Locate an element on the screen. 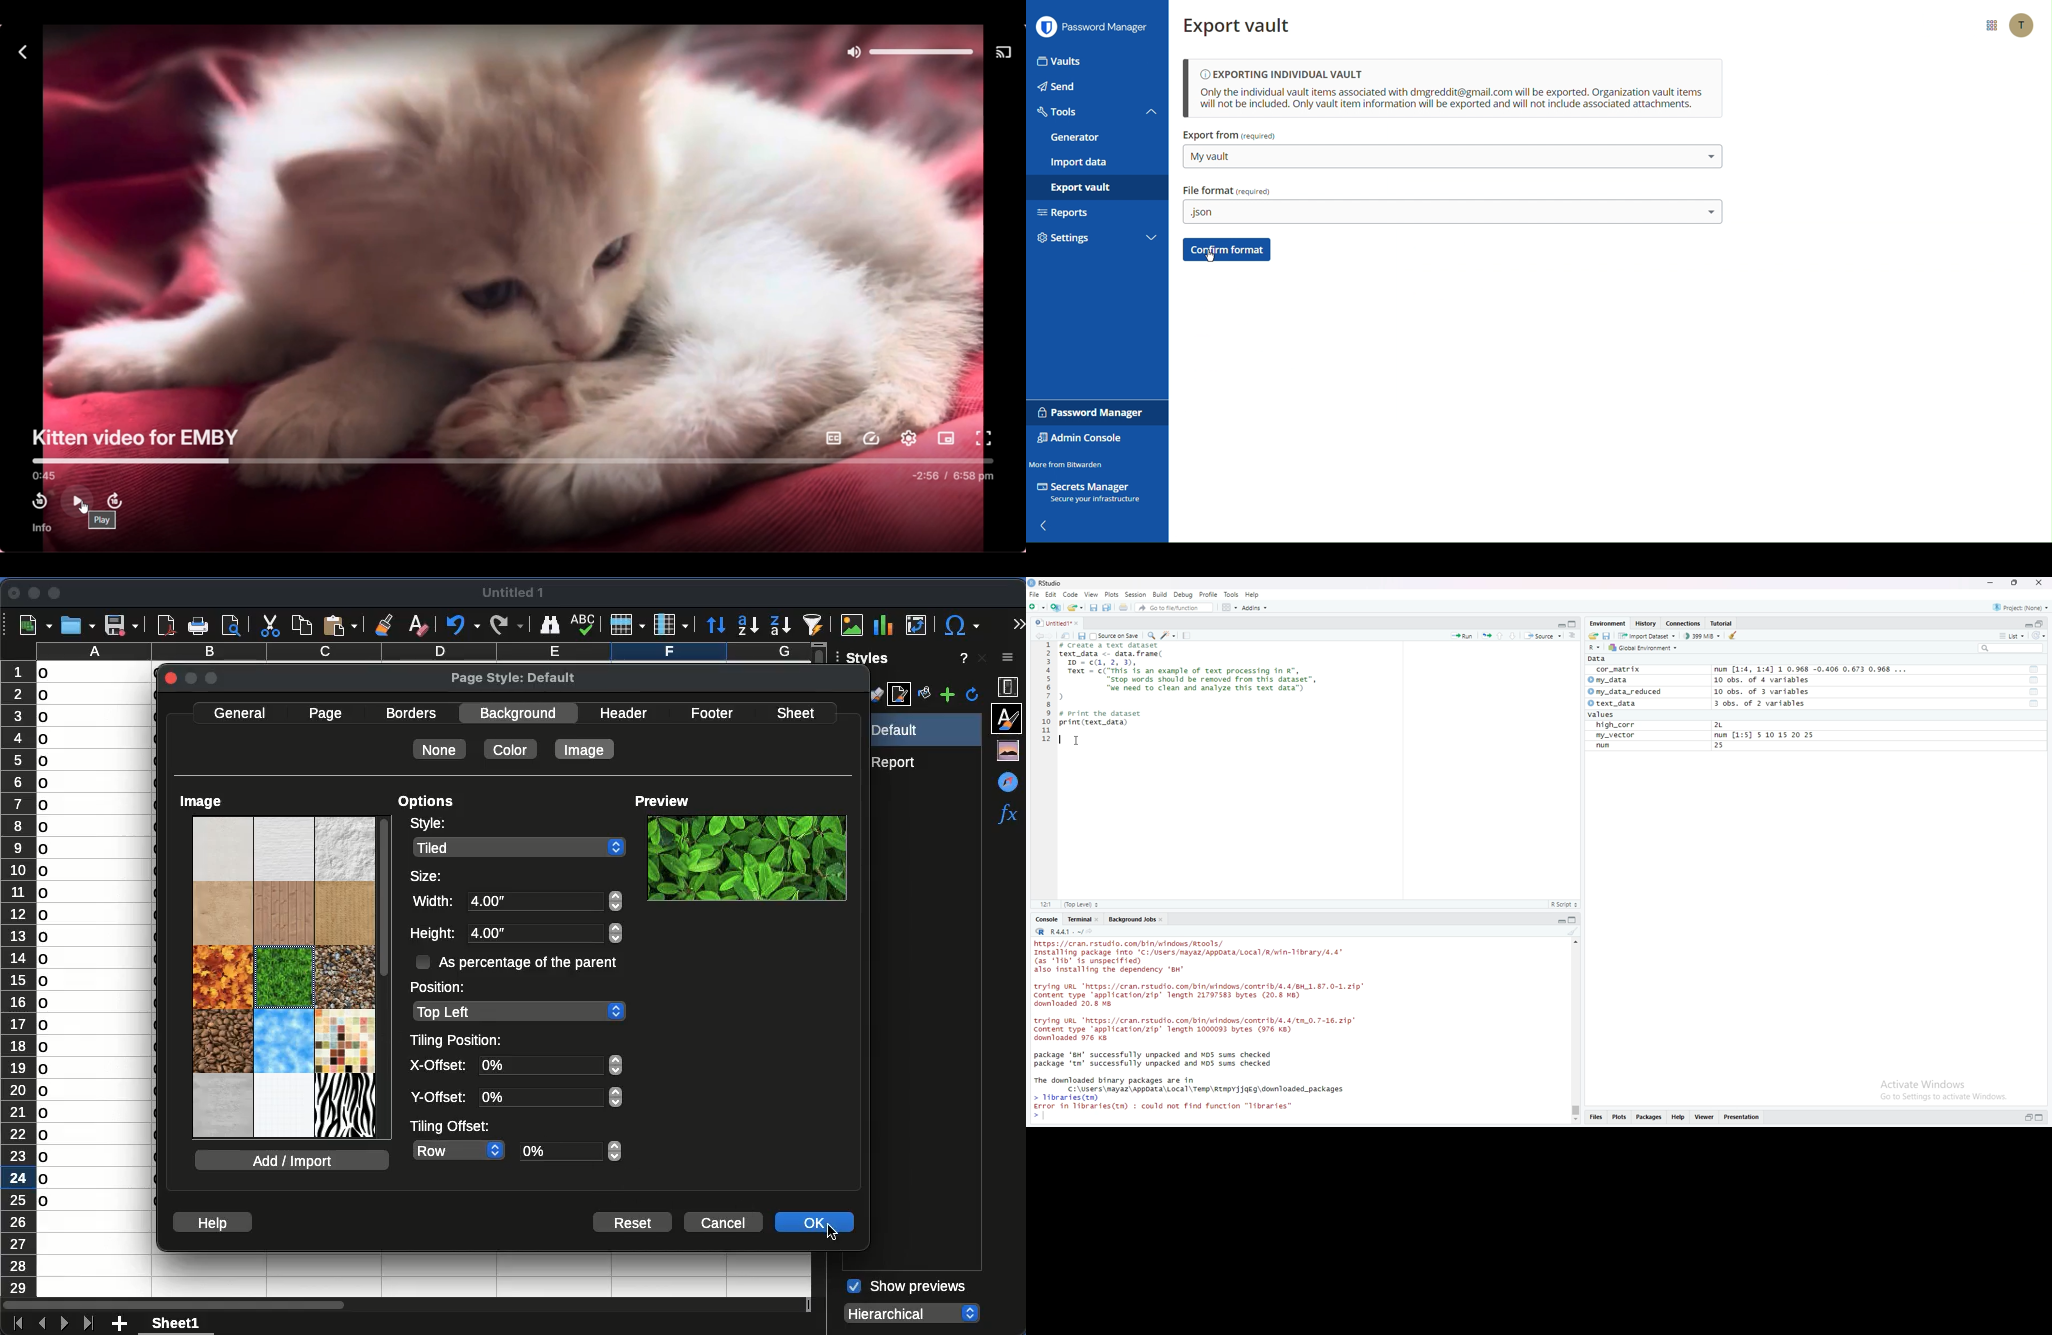  chart is located at coordinates (882, 624).